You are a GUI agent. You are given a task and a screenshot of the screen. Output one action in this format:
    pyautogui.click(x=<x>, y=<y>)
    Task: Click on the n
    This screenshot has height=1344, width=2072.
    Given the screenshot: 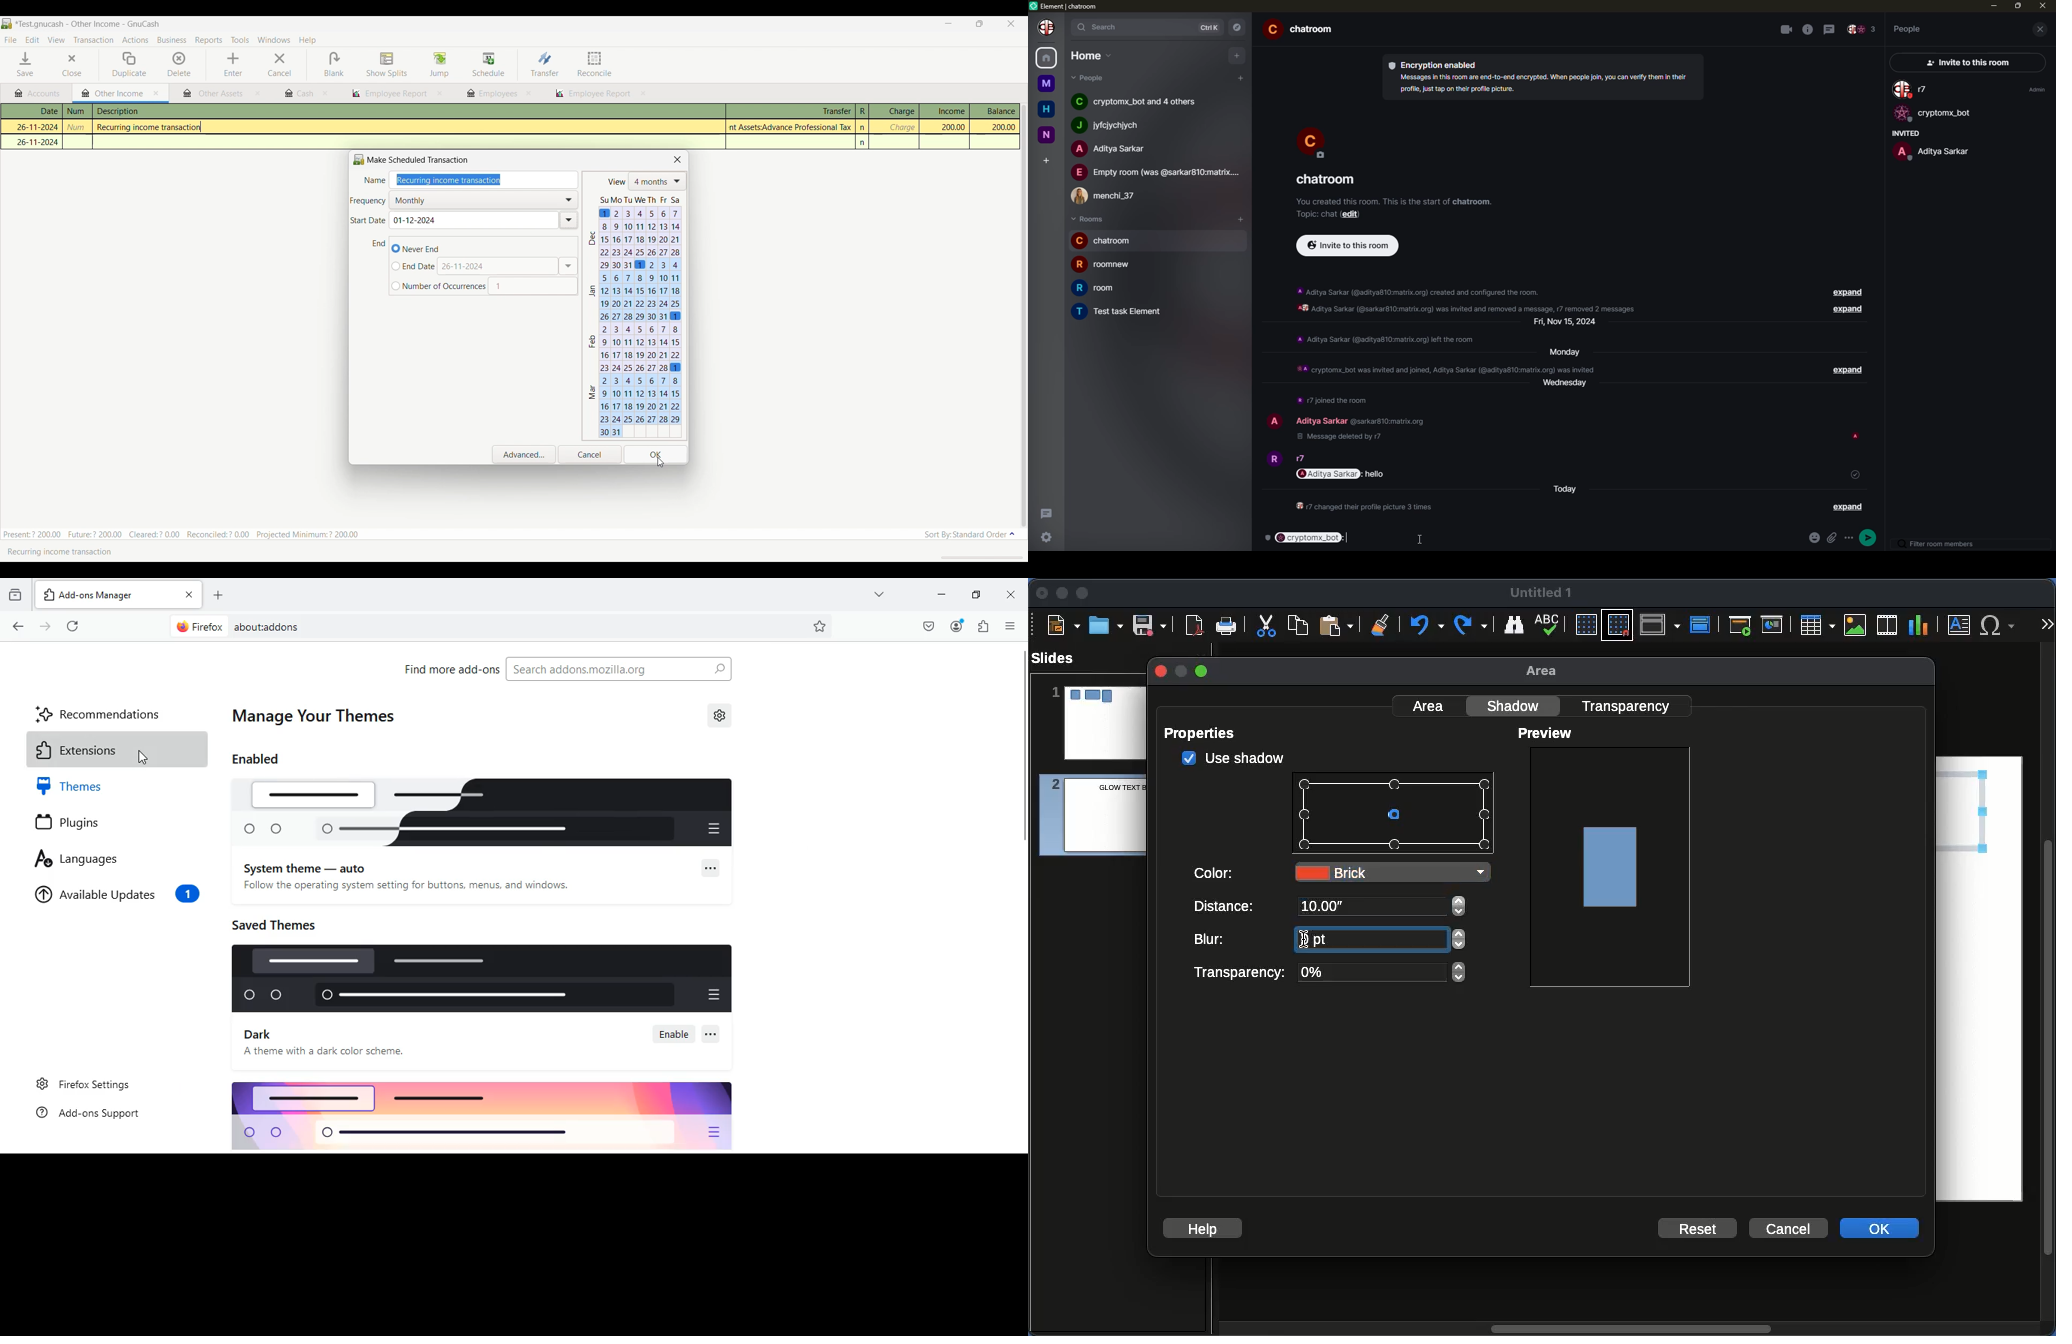 What is the action you would take?
    pyautogui.click(x=864, y=143)
    